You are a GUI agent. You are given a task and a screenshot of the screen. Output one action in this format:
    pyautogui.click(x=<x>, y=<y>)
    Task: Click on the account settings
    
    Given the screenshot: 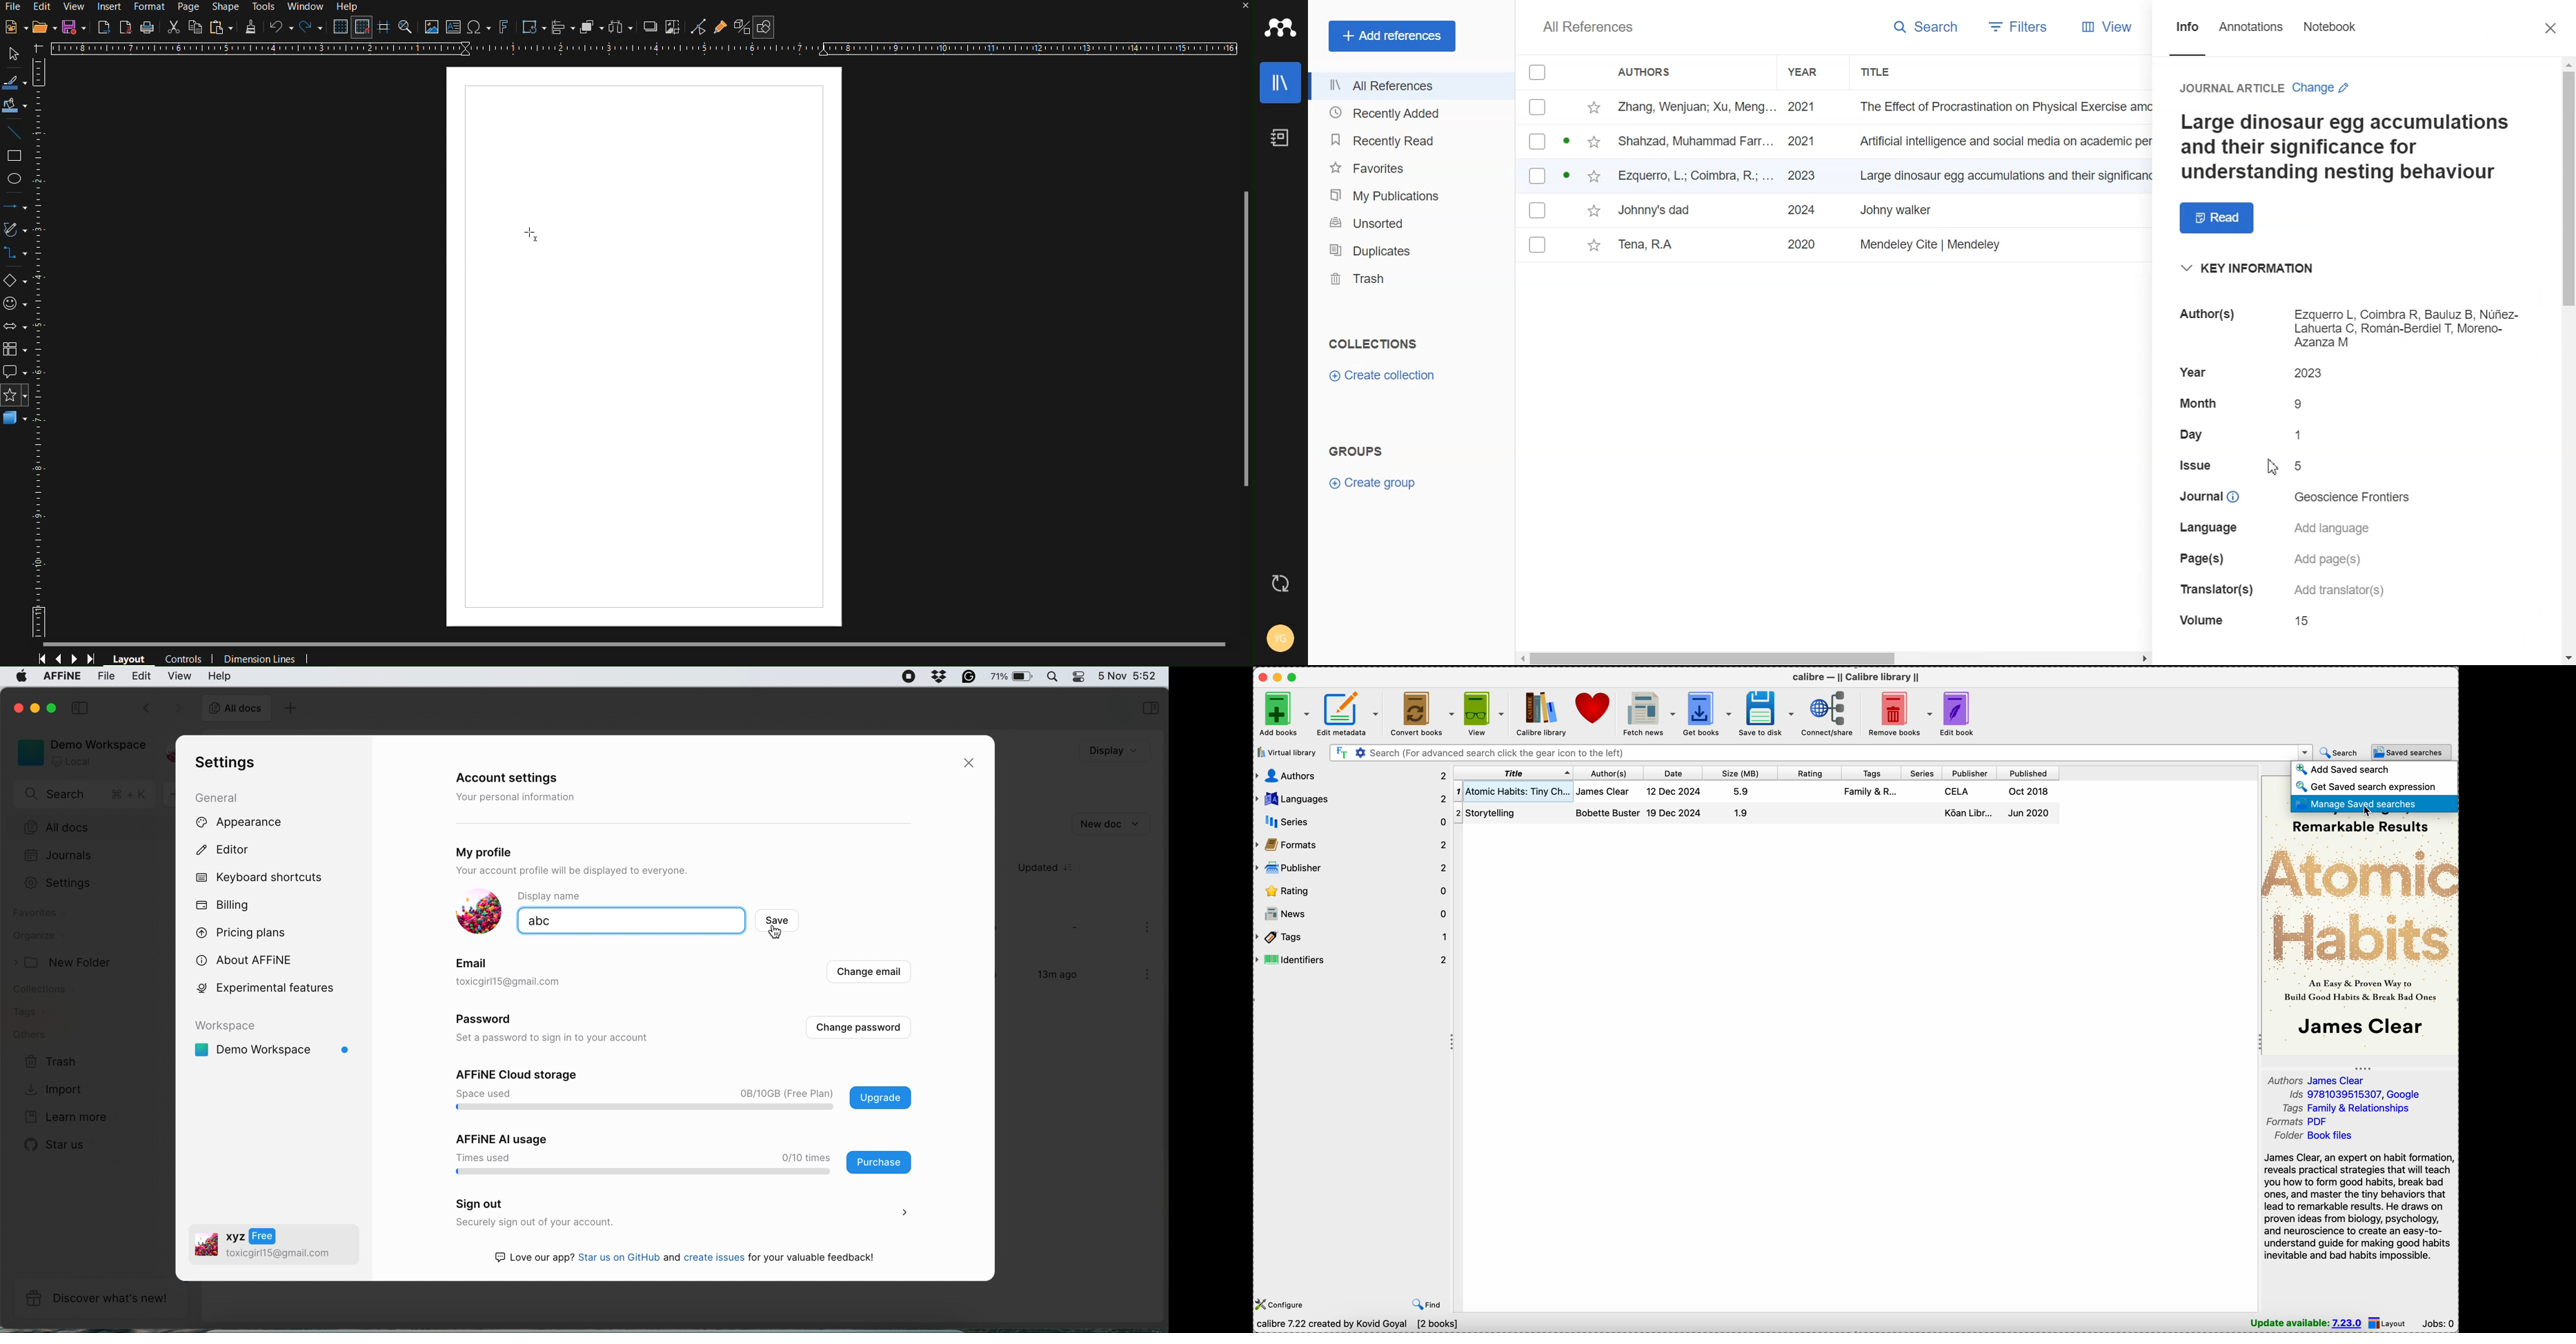 What is the action you would take?
    pyautogui.click(x=514, y=779)
    